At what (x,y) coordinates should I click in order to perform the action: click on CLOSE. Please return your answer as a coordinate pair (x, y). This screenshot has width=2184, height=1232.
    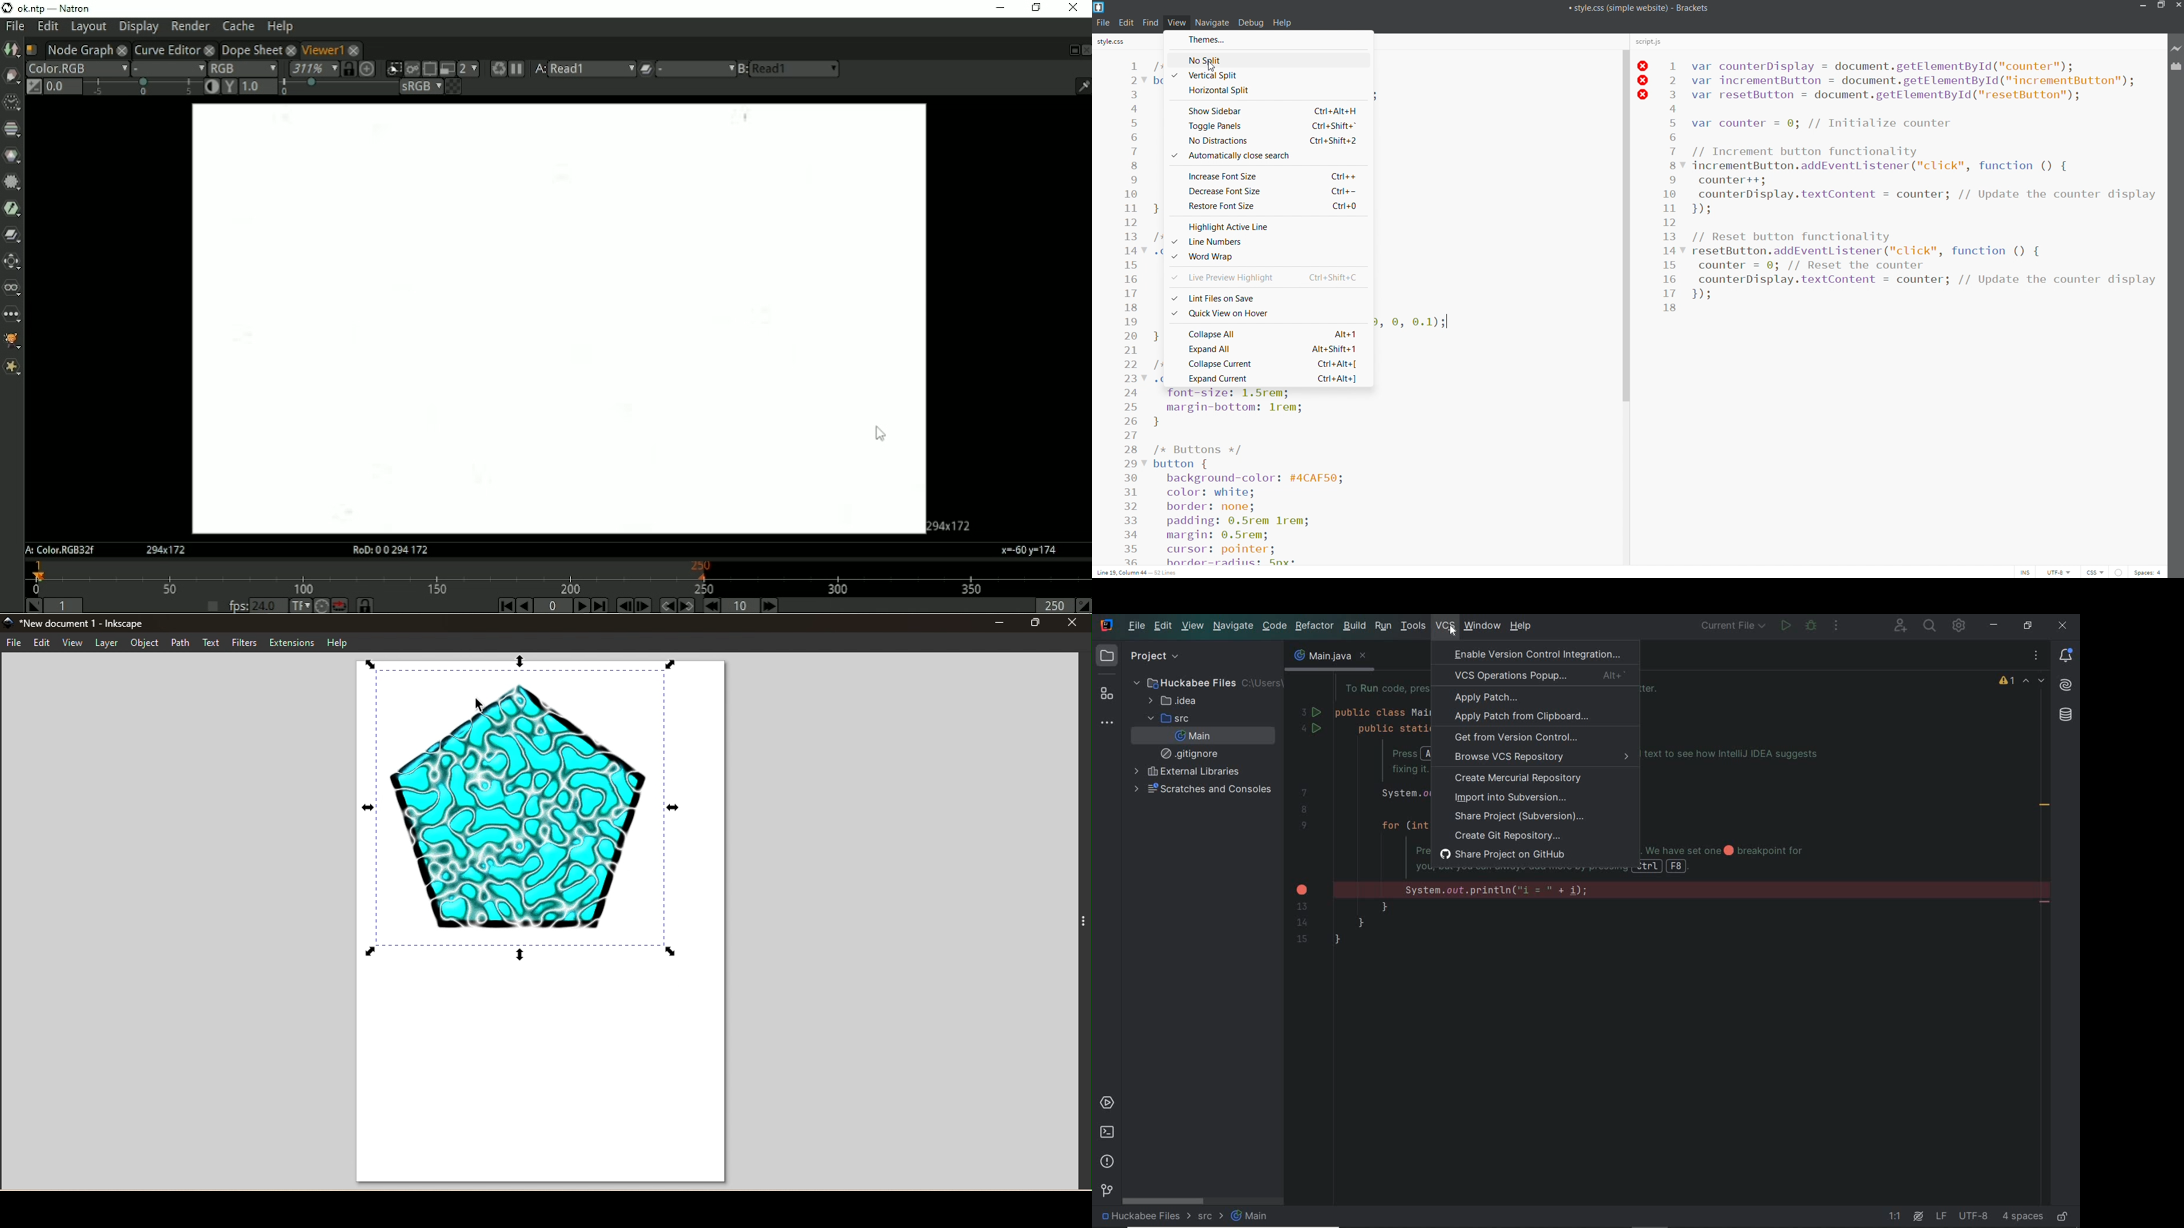
    Looking at the image, I should click on (2064, 626).